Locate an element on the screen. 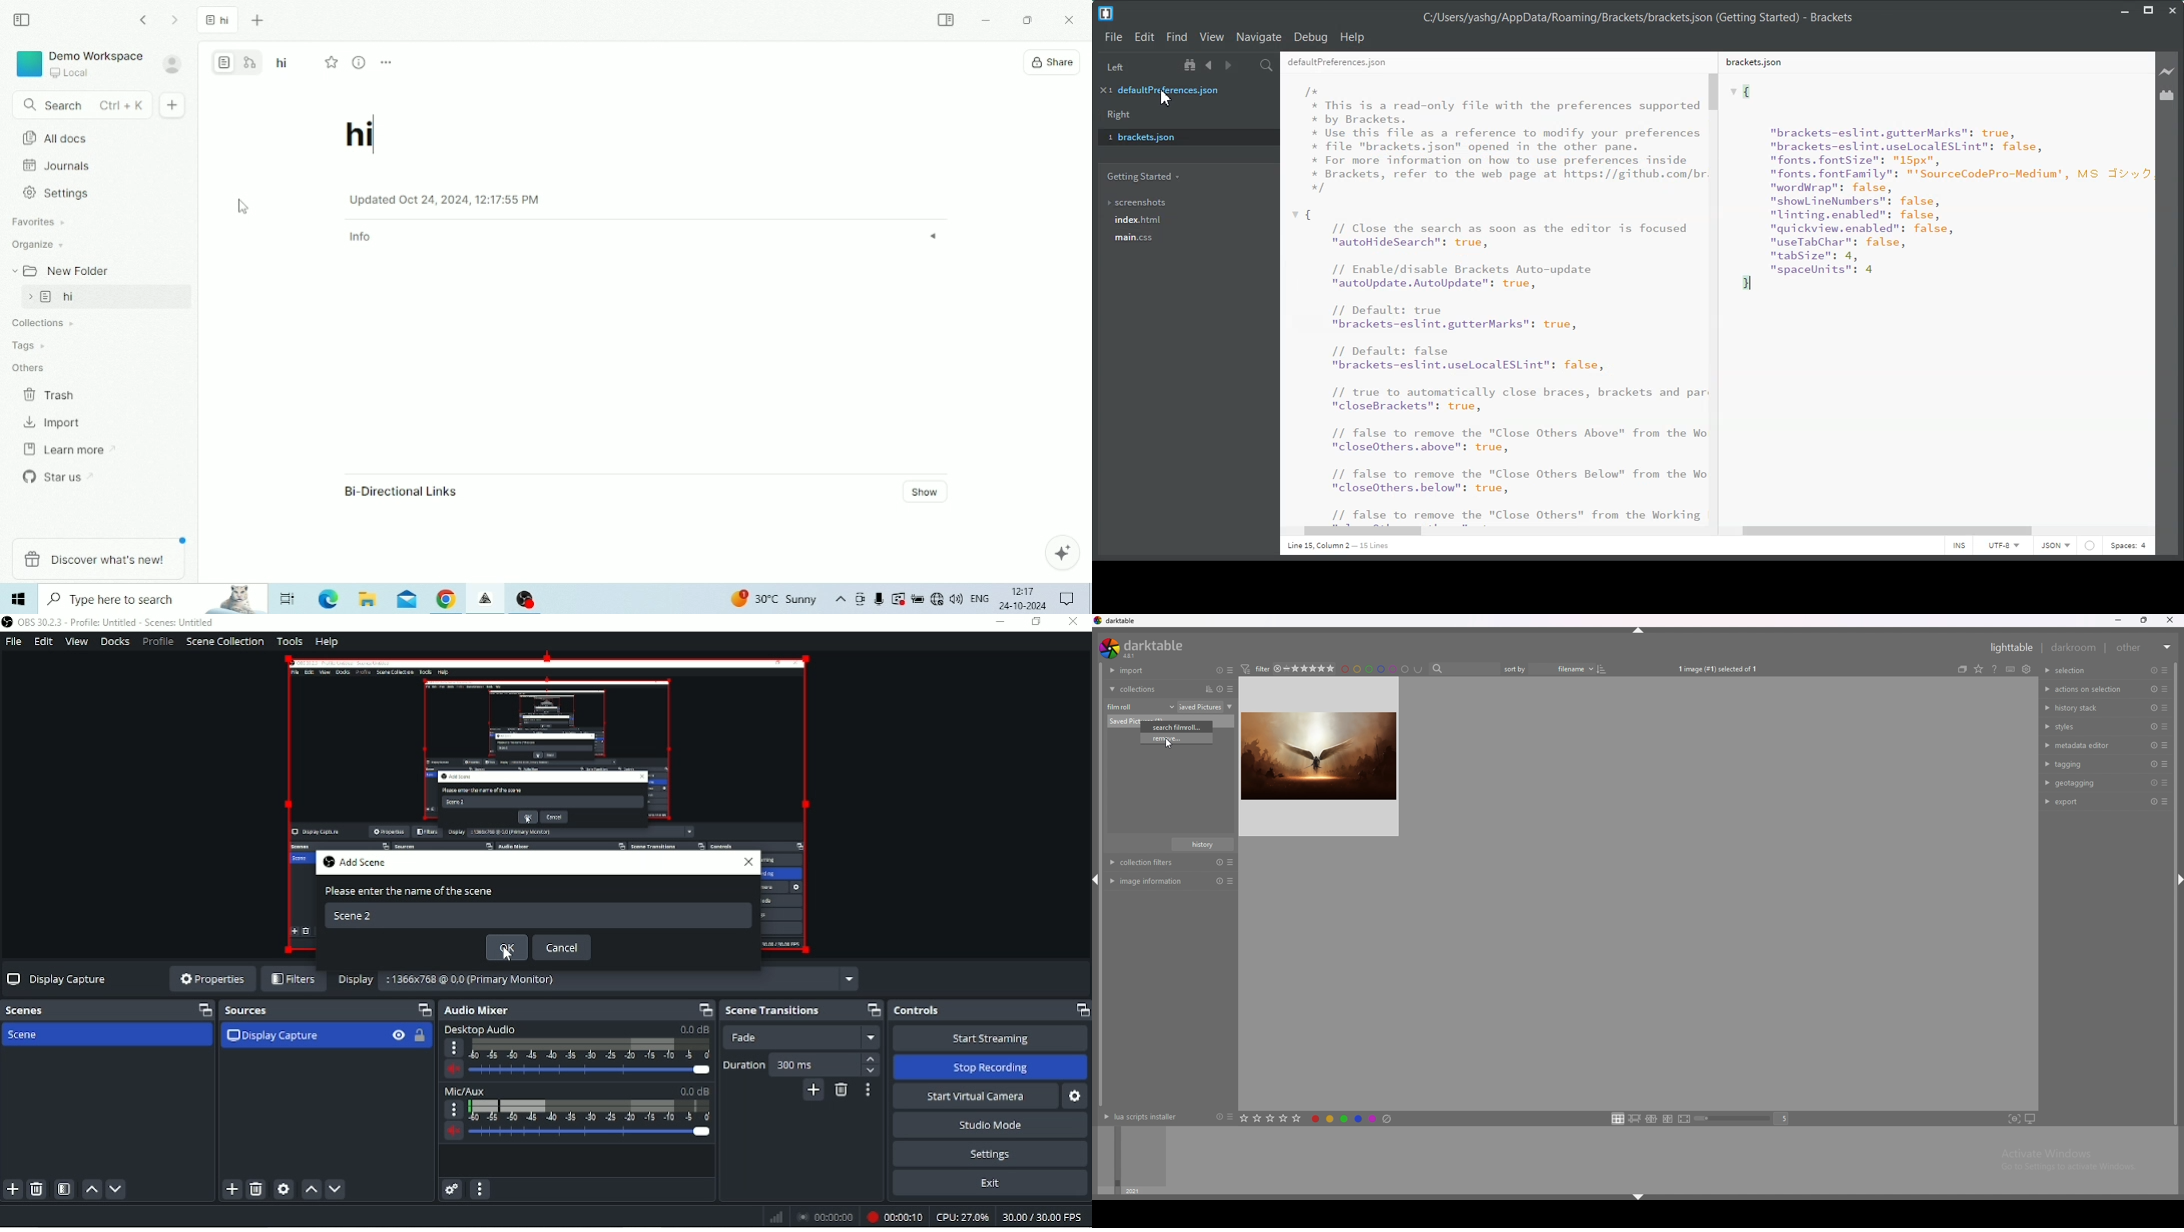  Vertical scroll bar is located at coordinates (2150, 287).